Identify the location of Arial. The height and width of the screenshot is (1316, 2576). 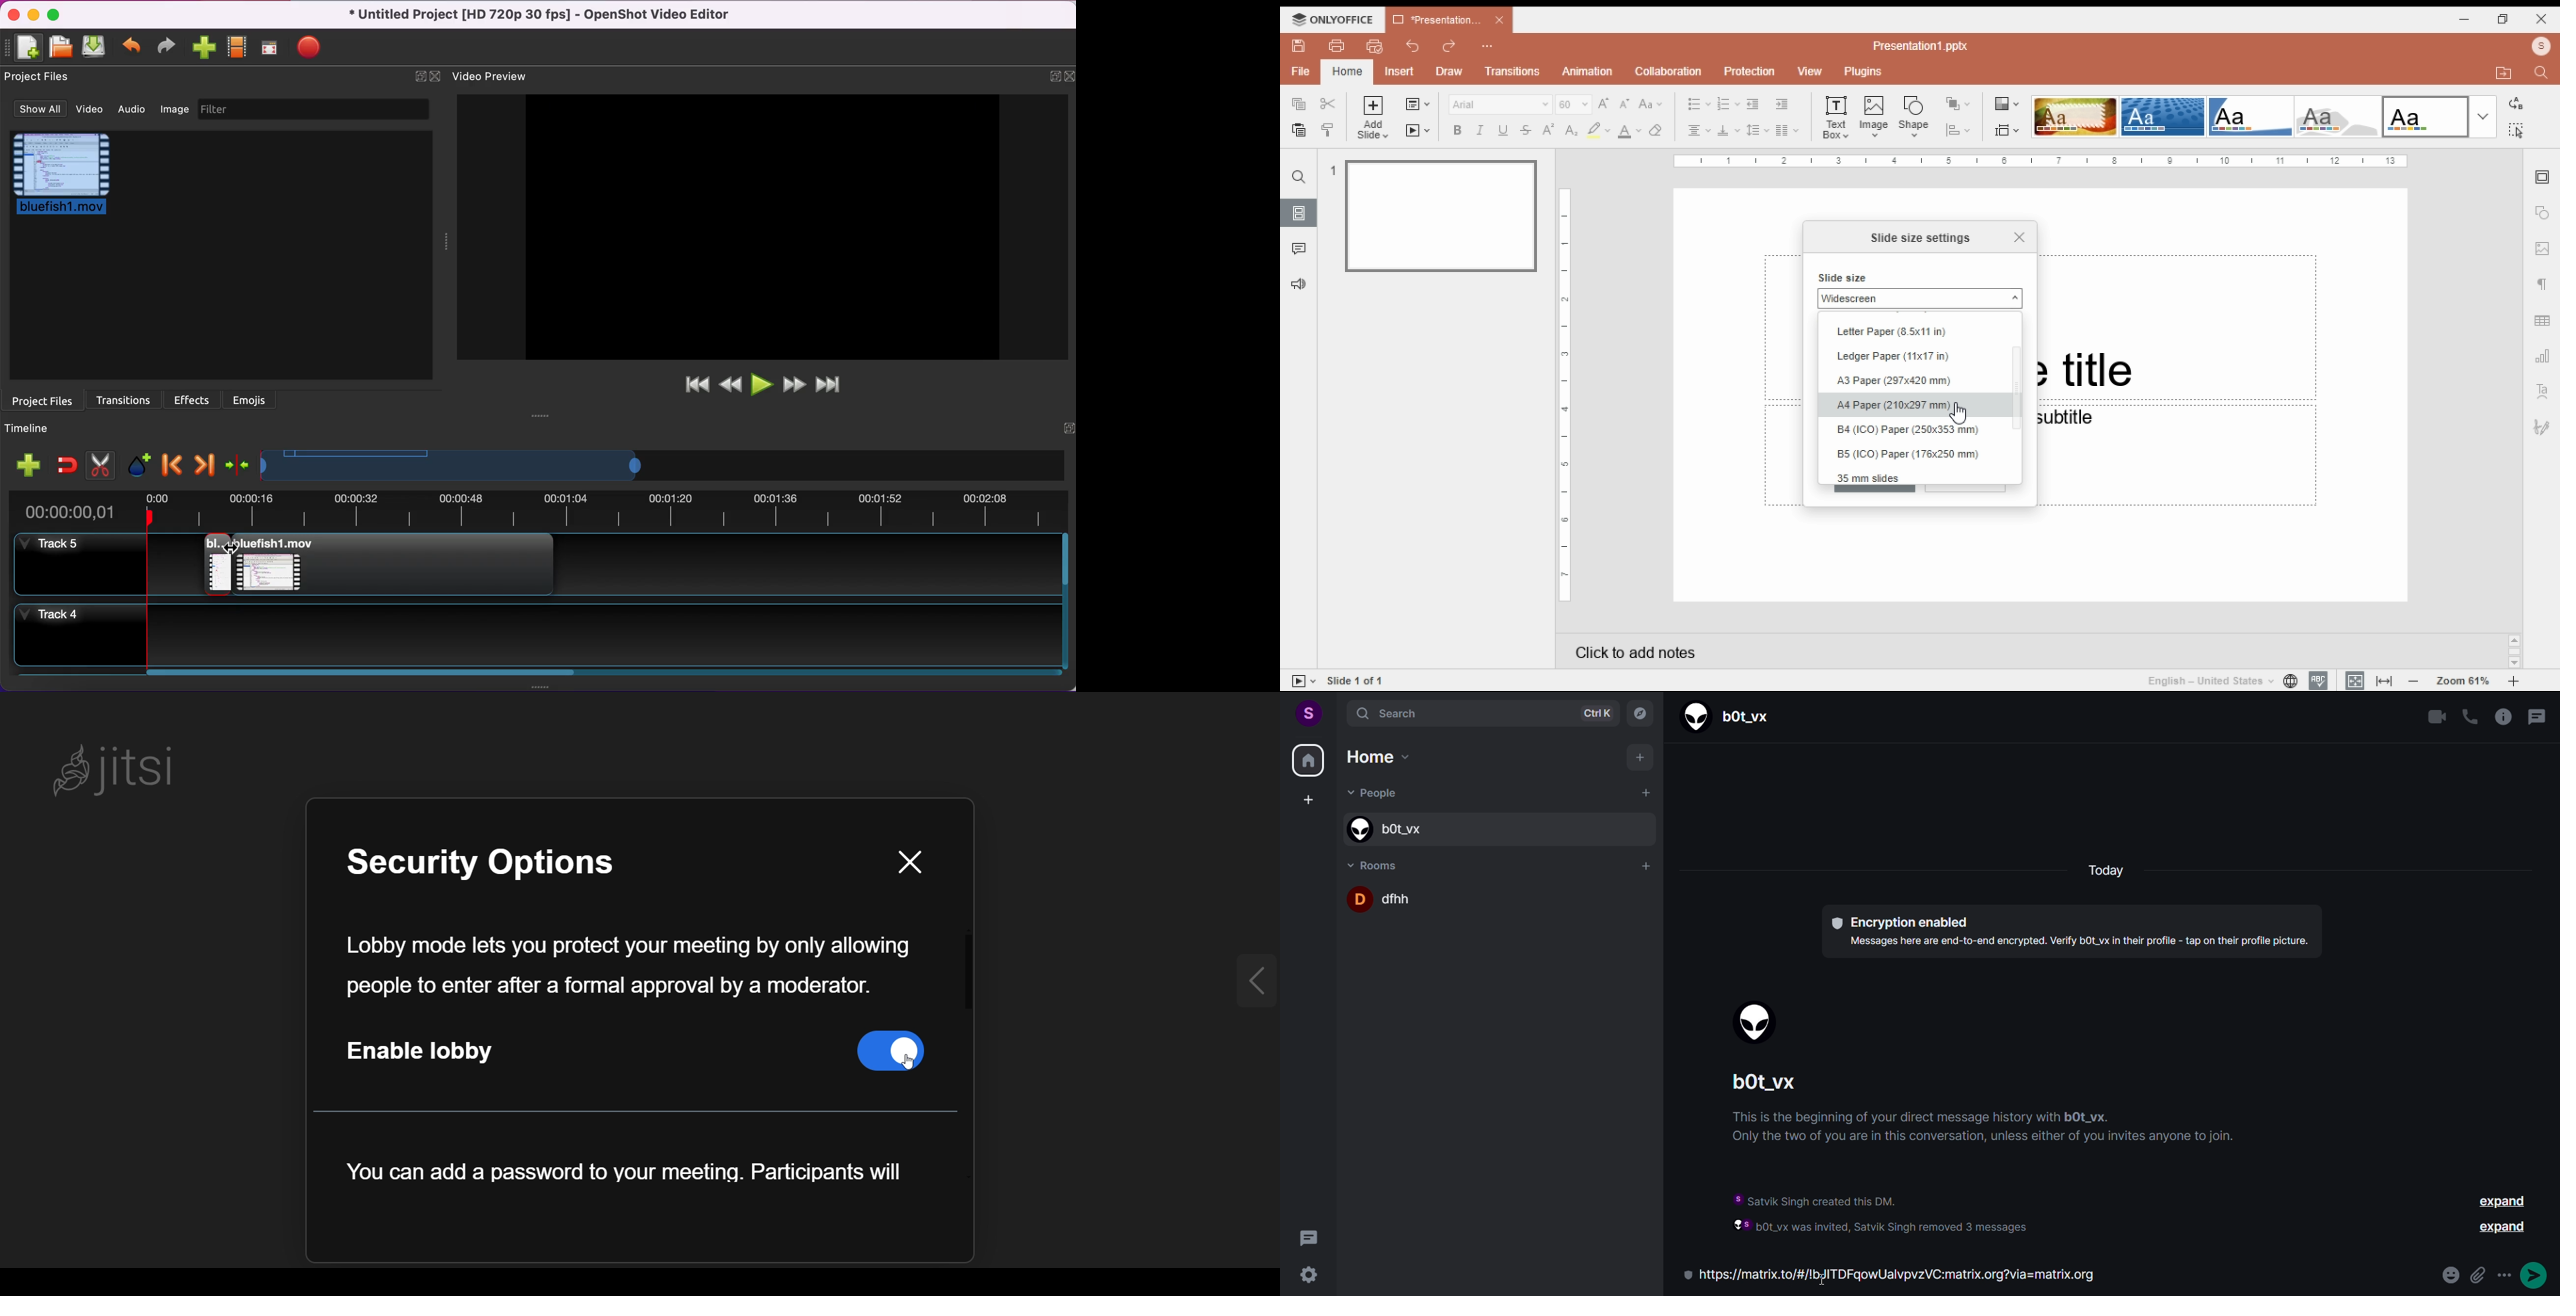
(1499, 104).